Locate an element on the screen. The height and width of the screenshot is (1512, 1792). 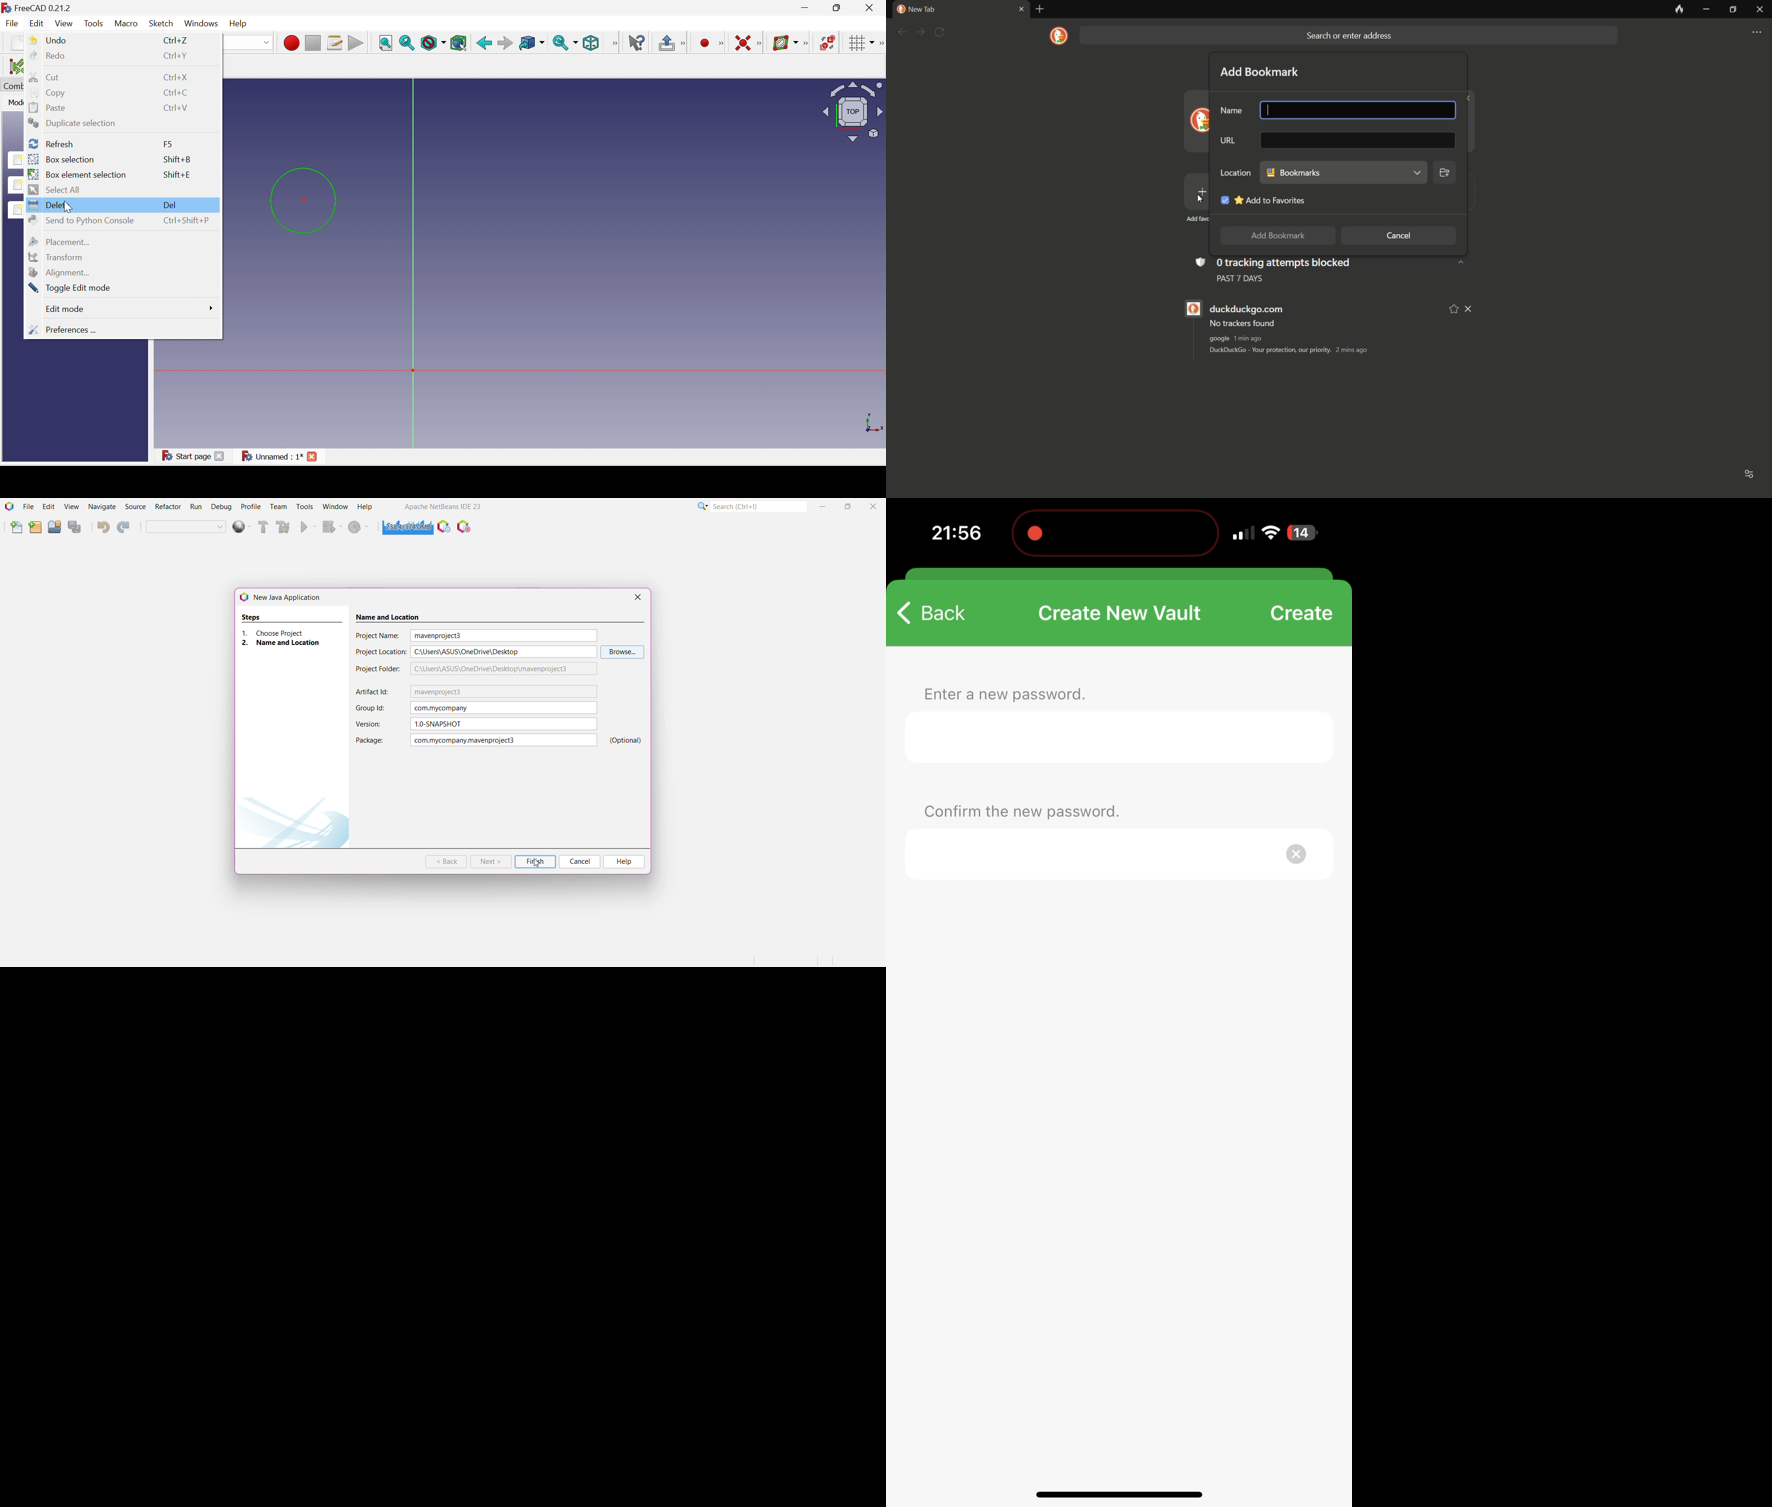
What's this? is located at coordinates (638, 43).